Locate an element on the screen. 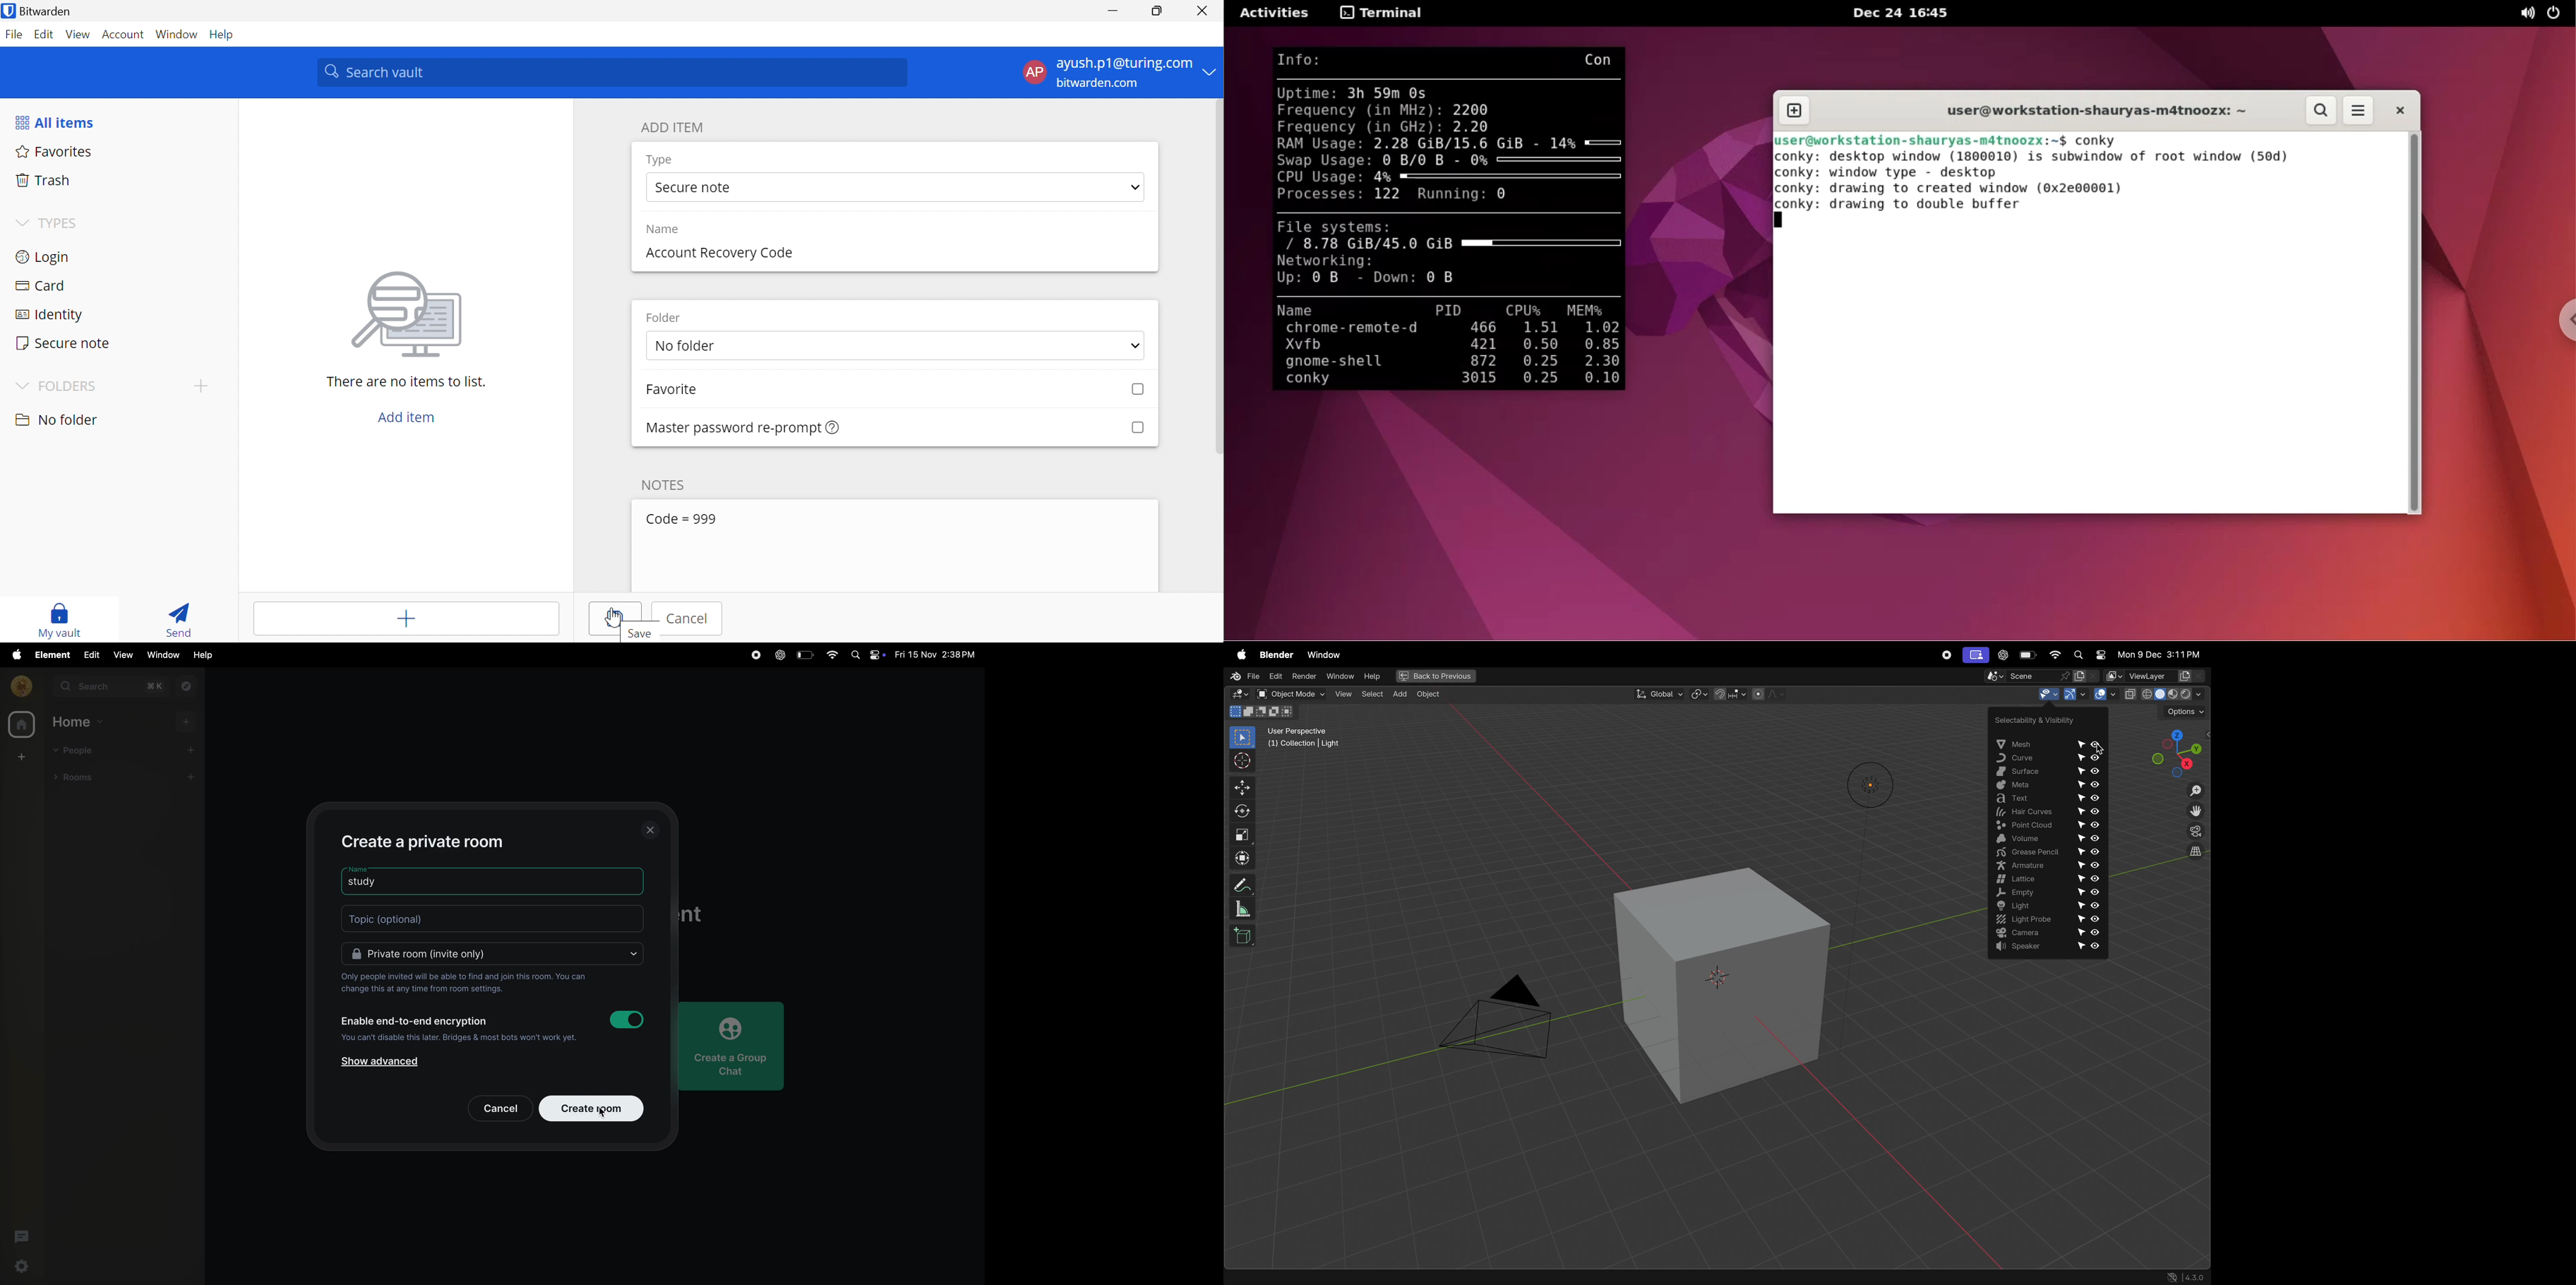 This screenshot has width=2576, height=1288. My vault is located at coordinates (65, 611).